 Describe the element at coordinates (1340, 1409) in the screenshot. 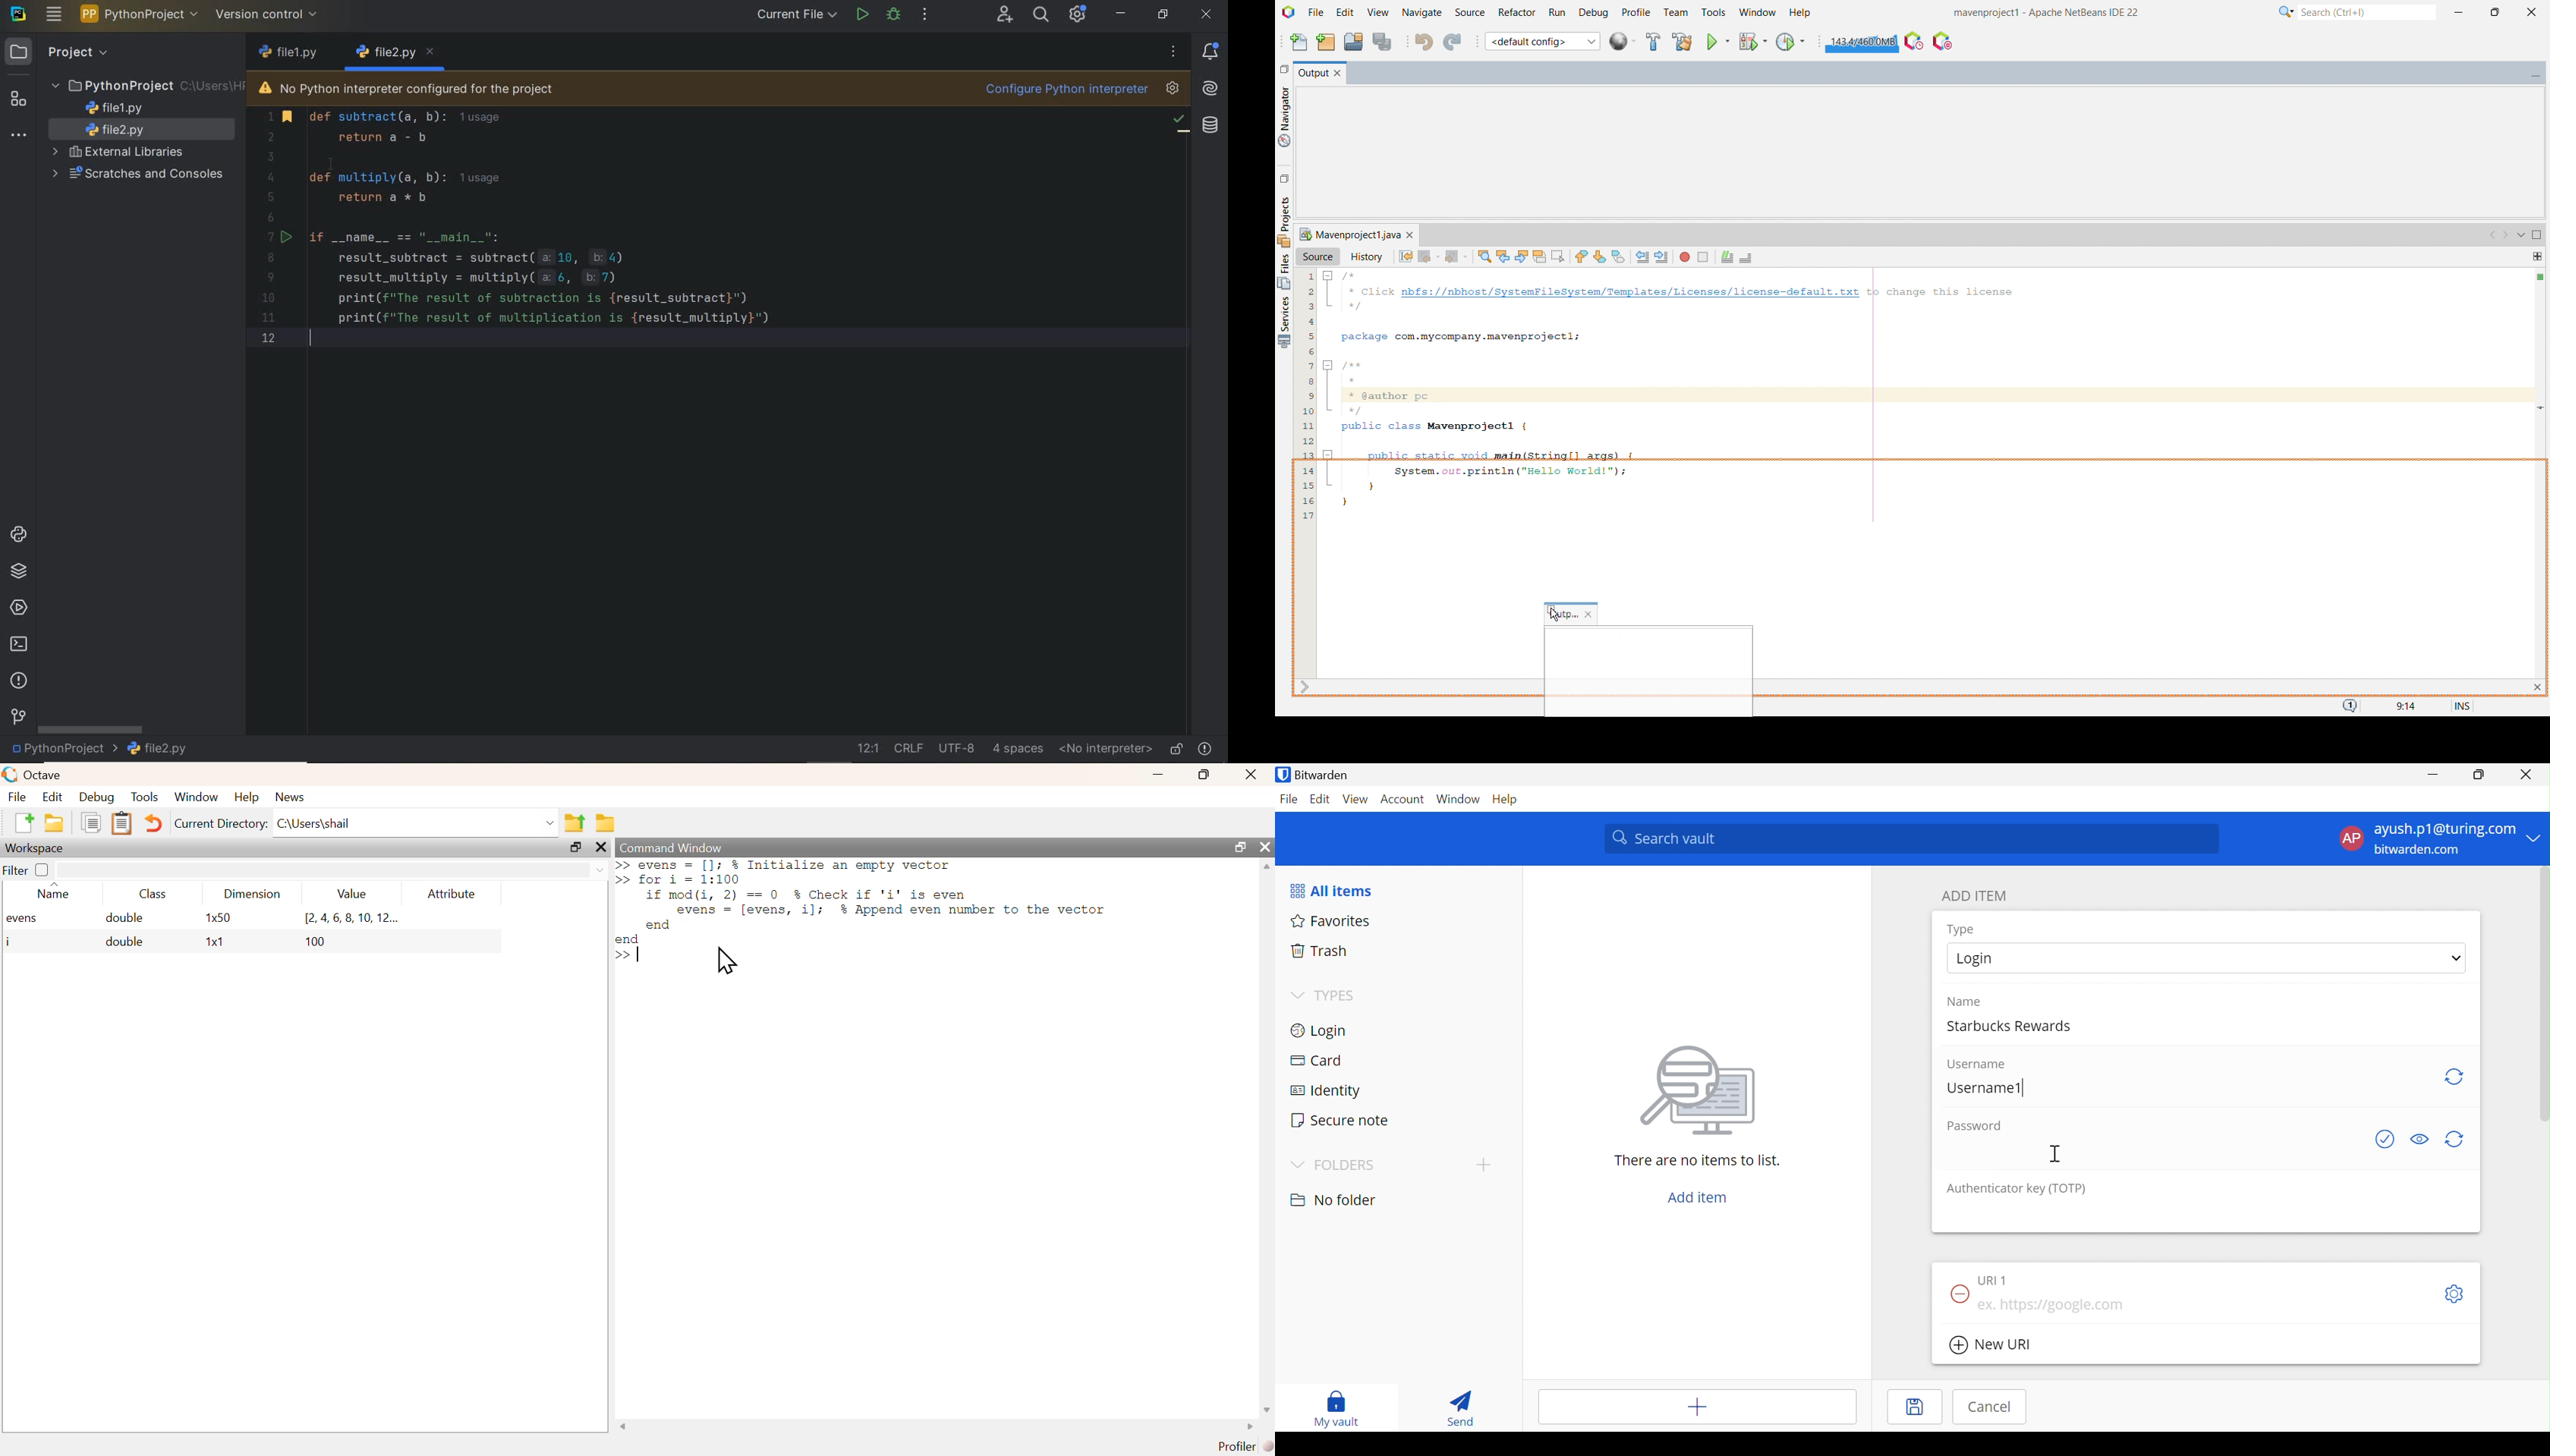

I see `My vault` at that location.